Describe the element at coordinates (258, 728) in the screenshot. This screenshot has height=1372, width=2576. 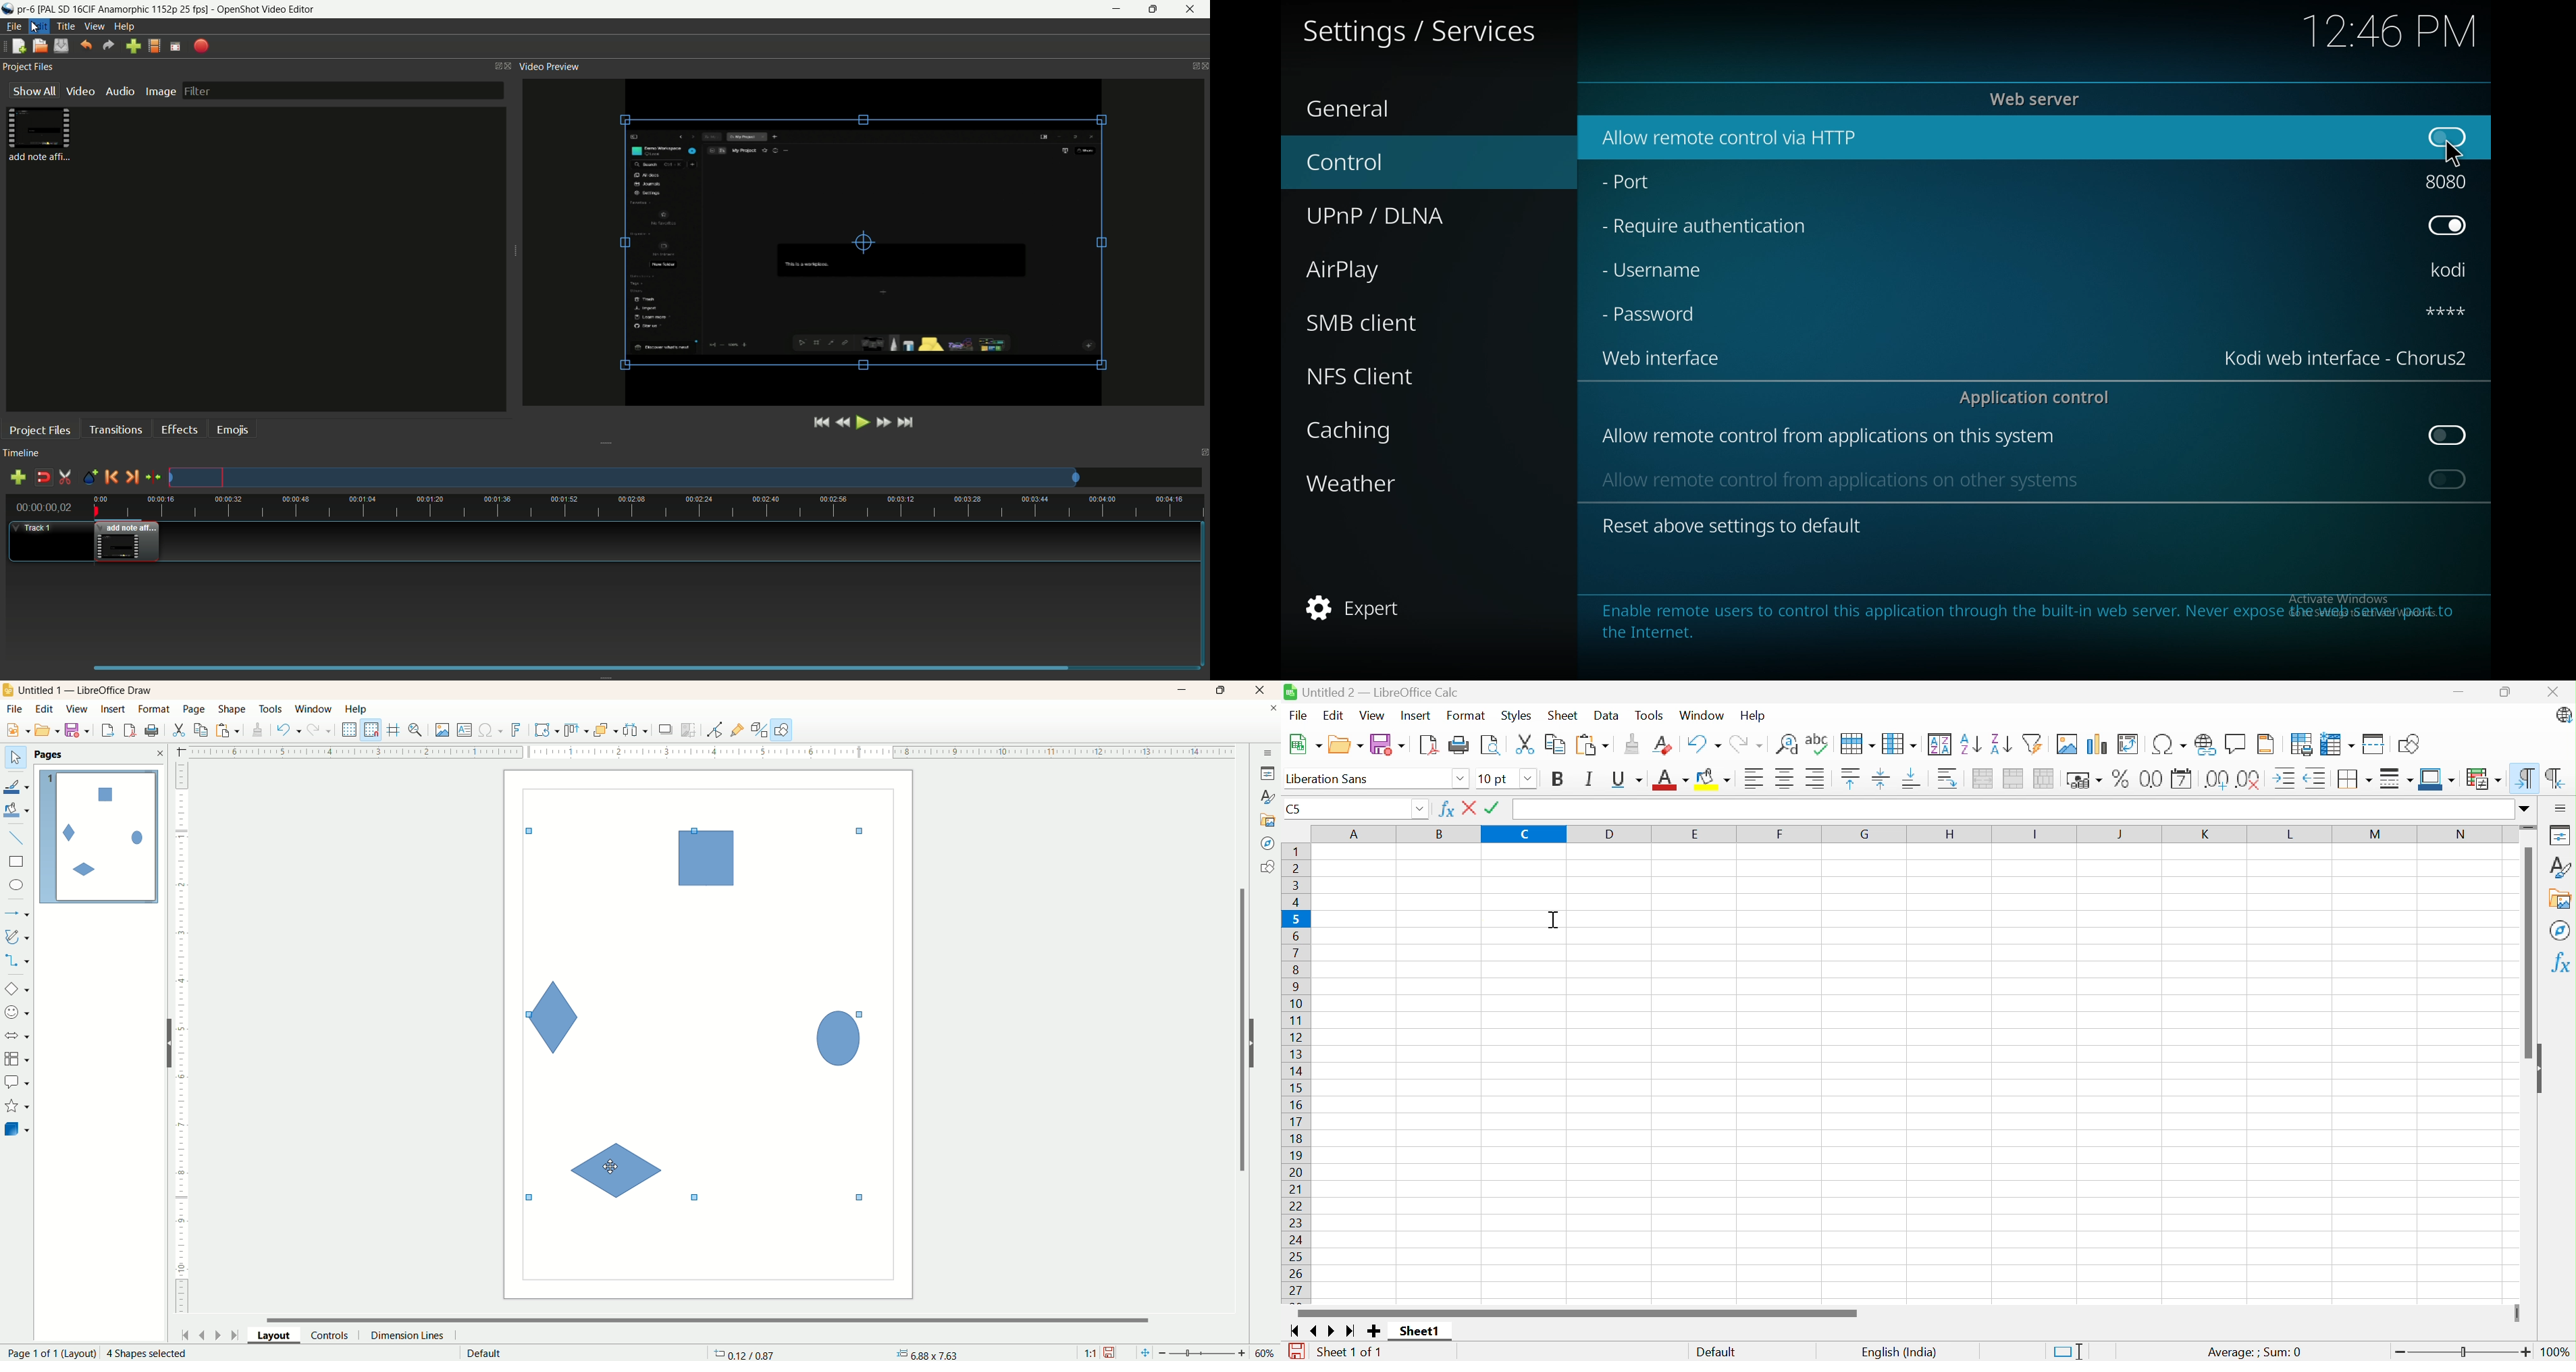
I see `clone formatting` at that location.